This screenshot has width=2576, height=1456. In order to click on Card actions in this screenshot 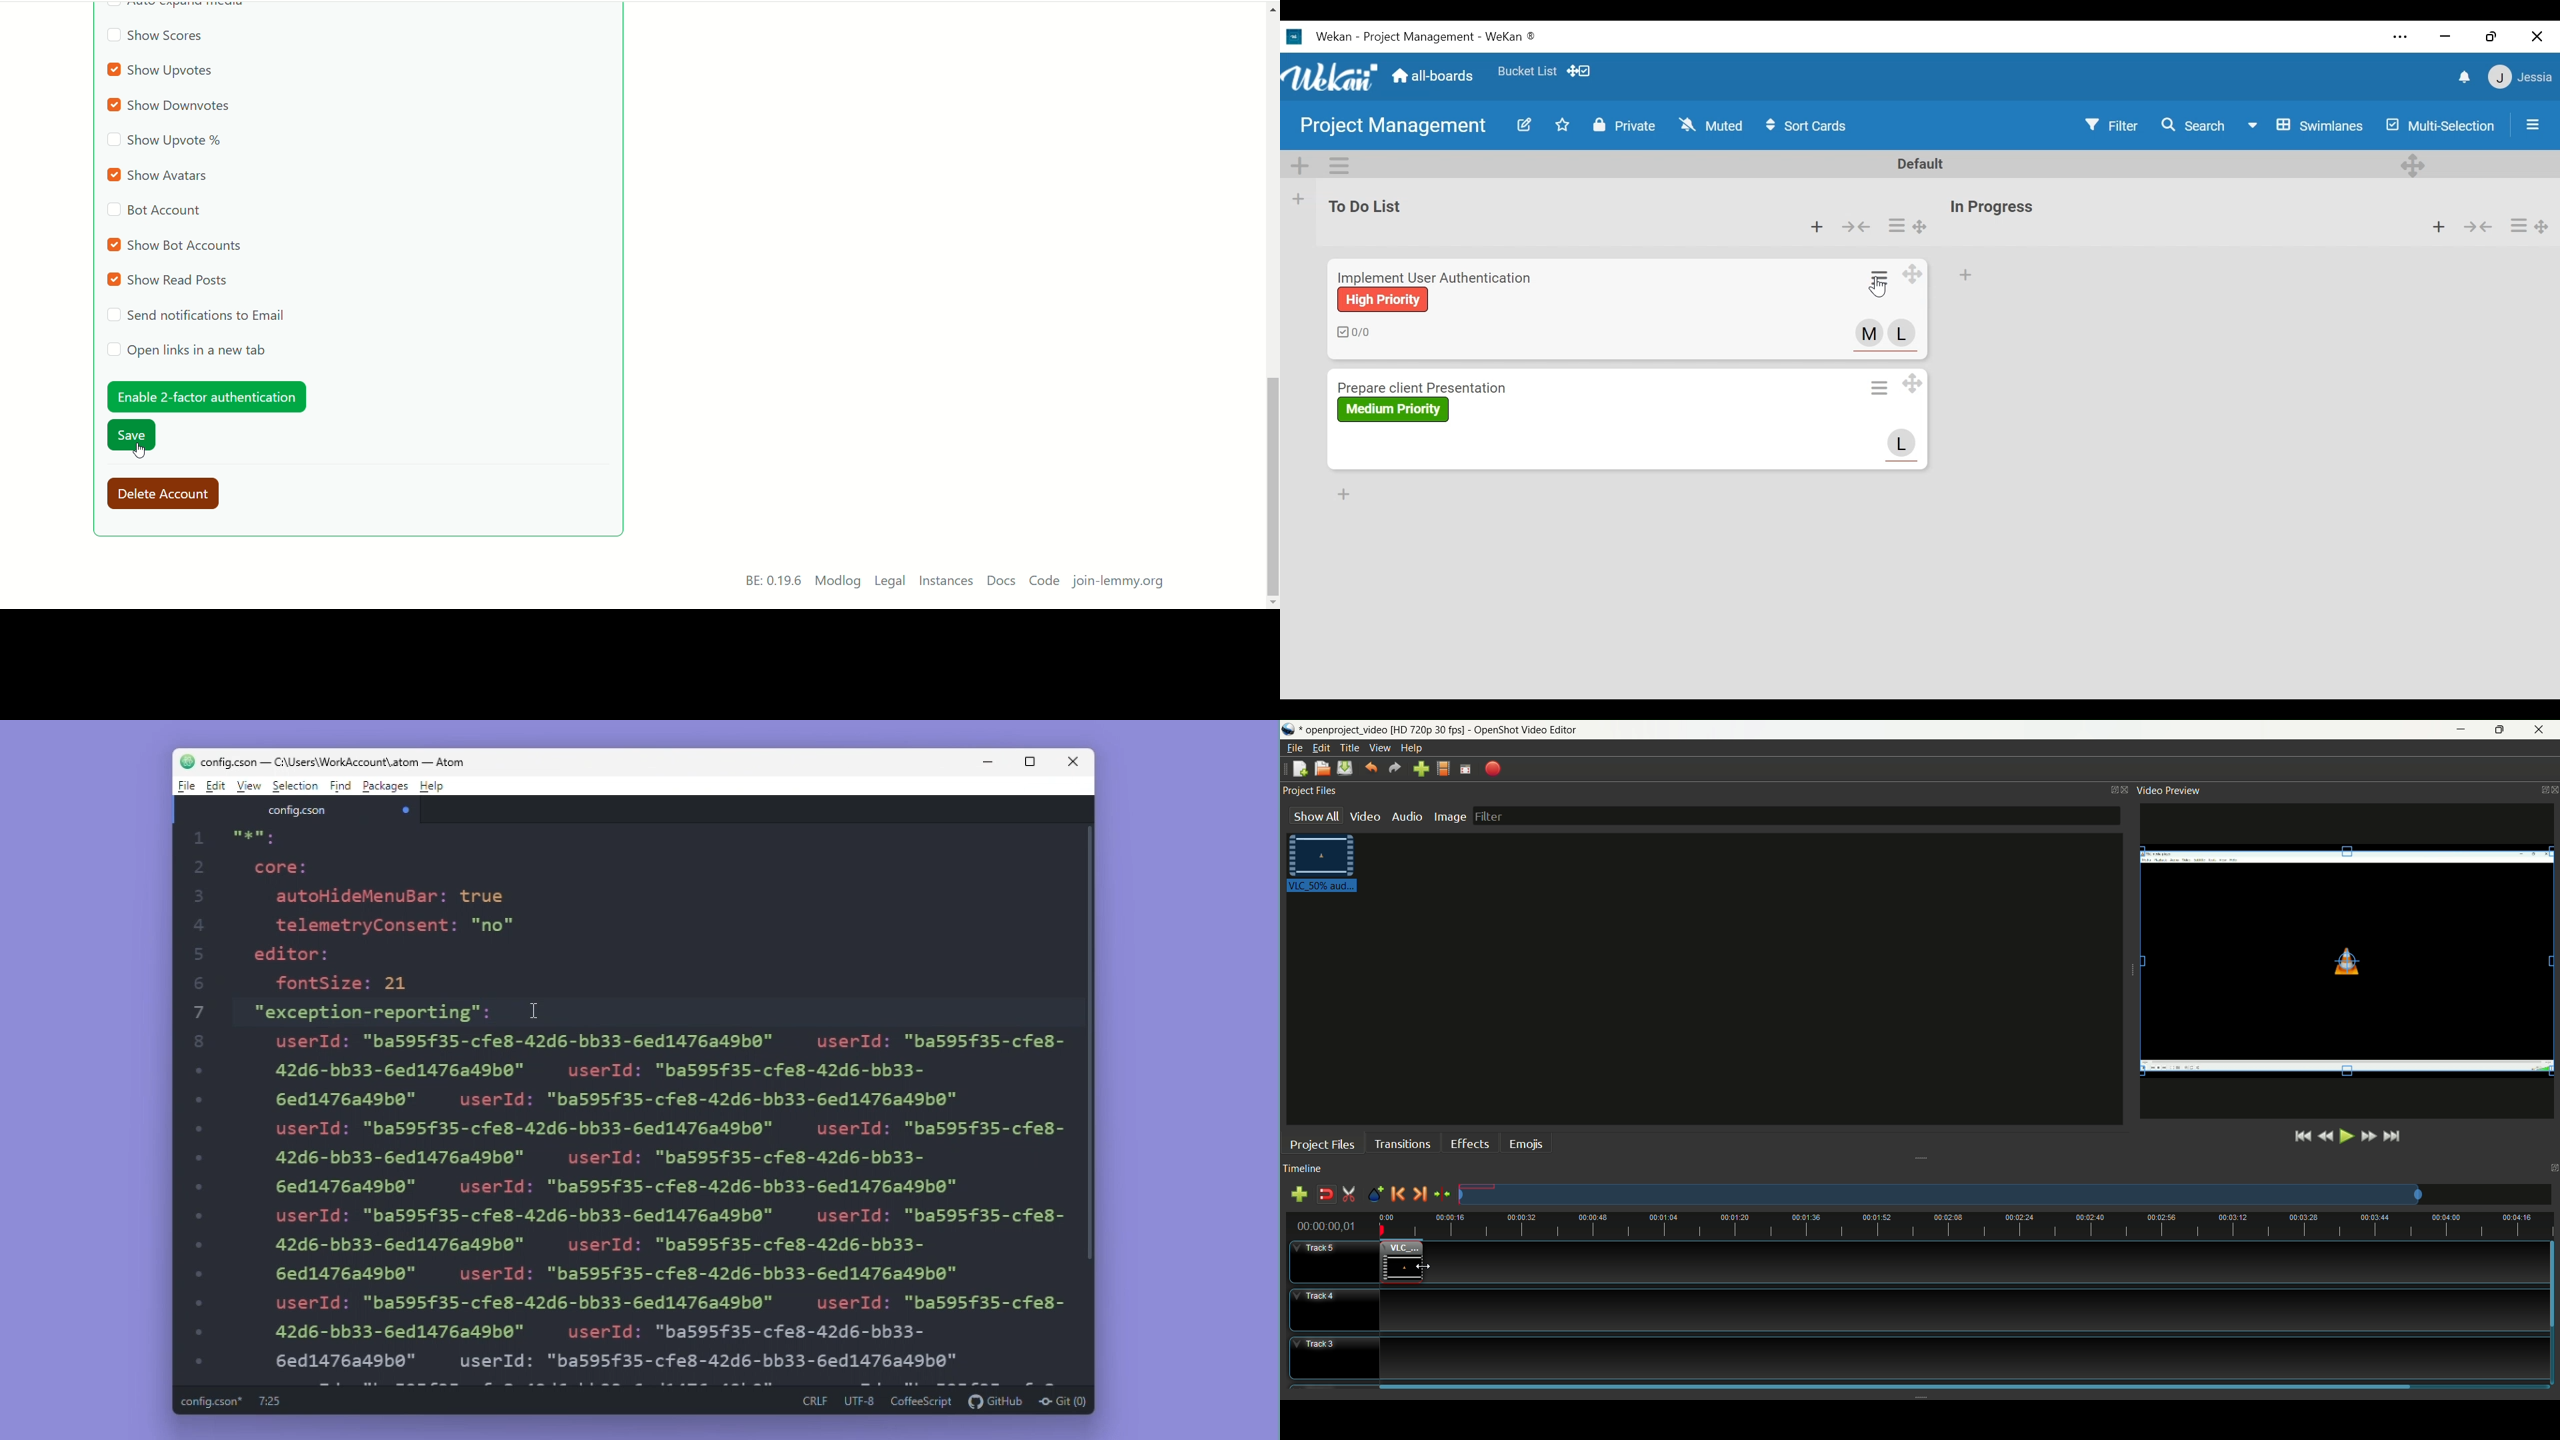, I will do `click(1881, 277)`.